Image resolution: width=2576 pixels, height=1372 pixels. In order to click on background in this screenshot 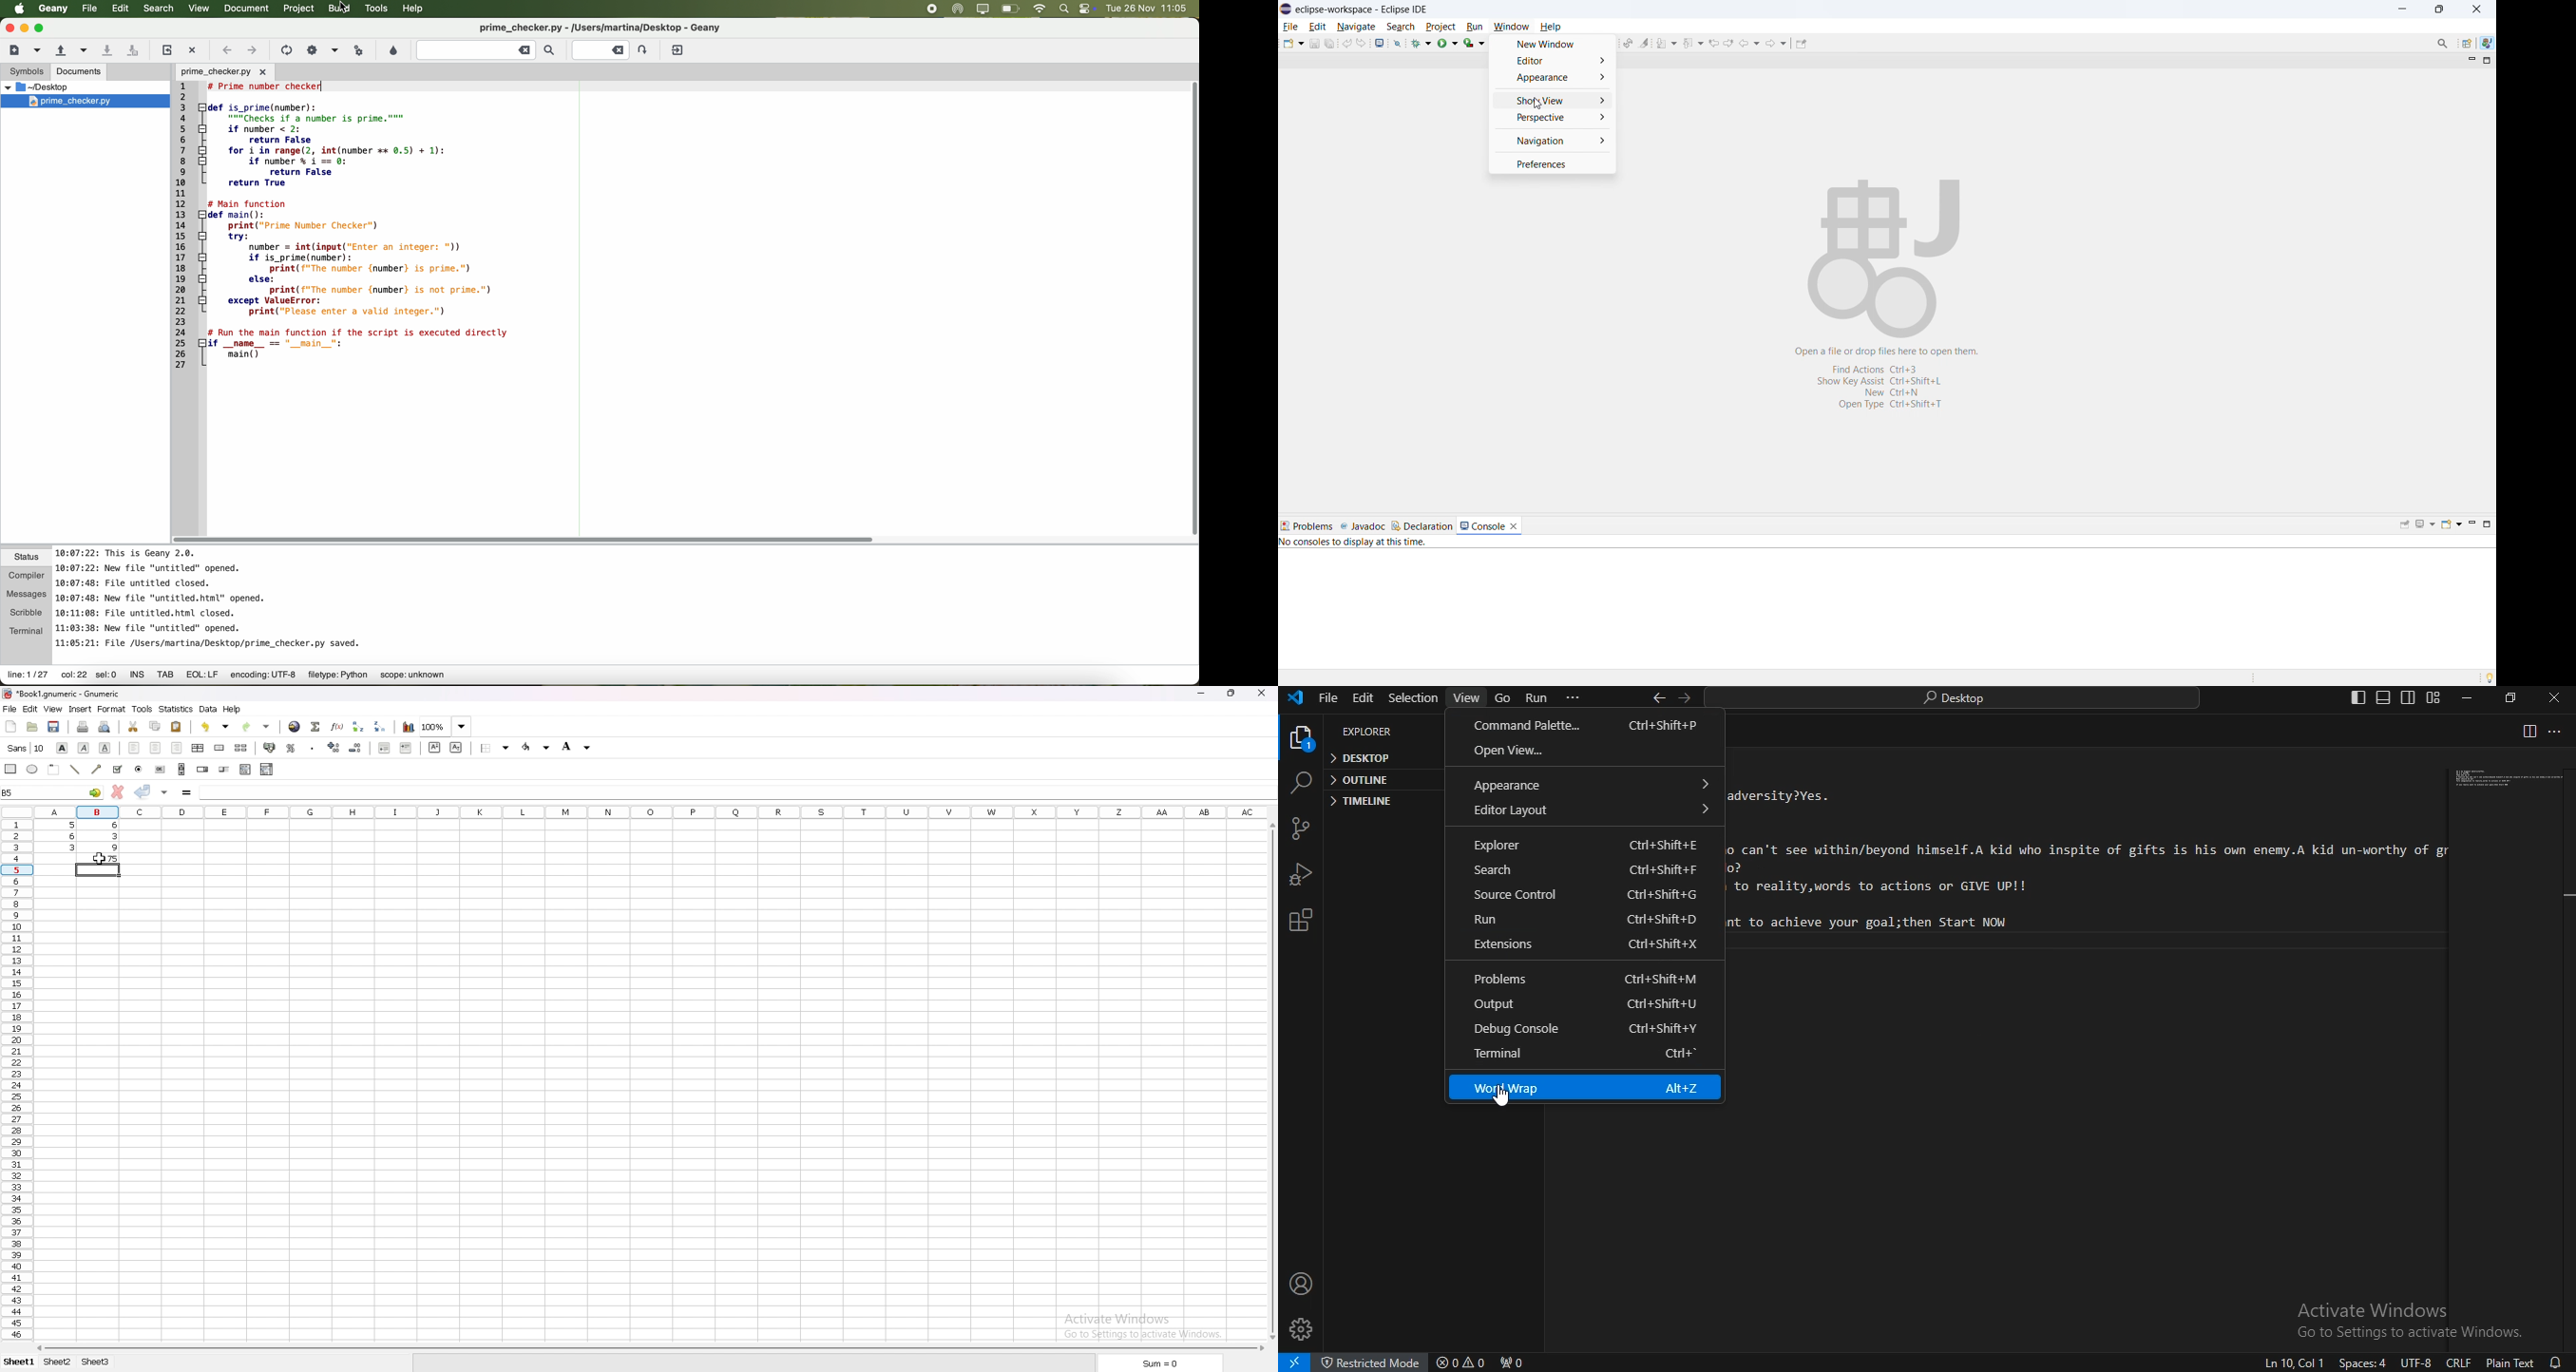, I will do `click(537, 747)`.